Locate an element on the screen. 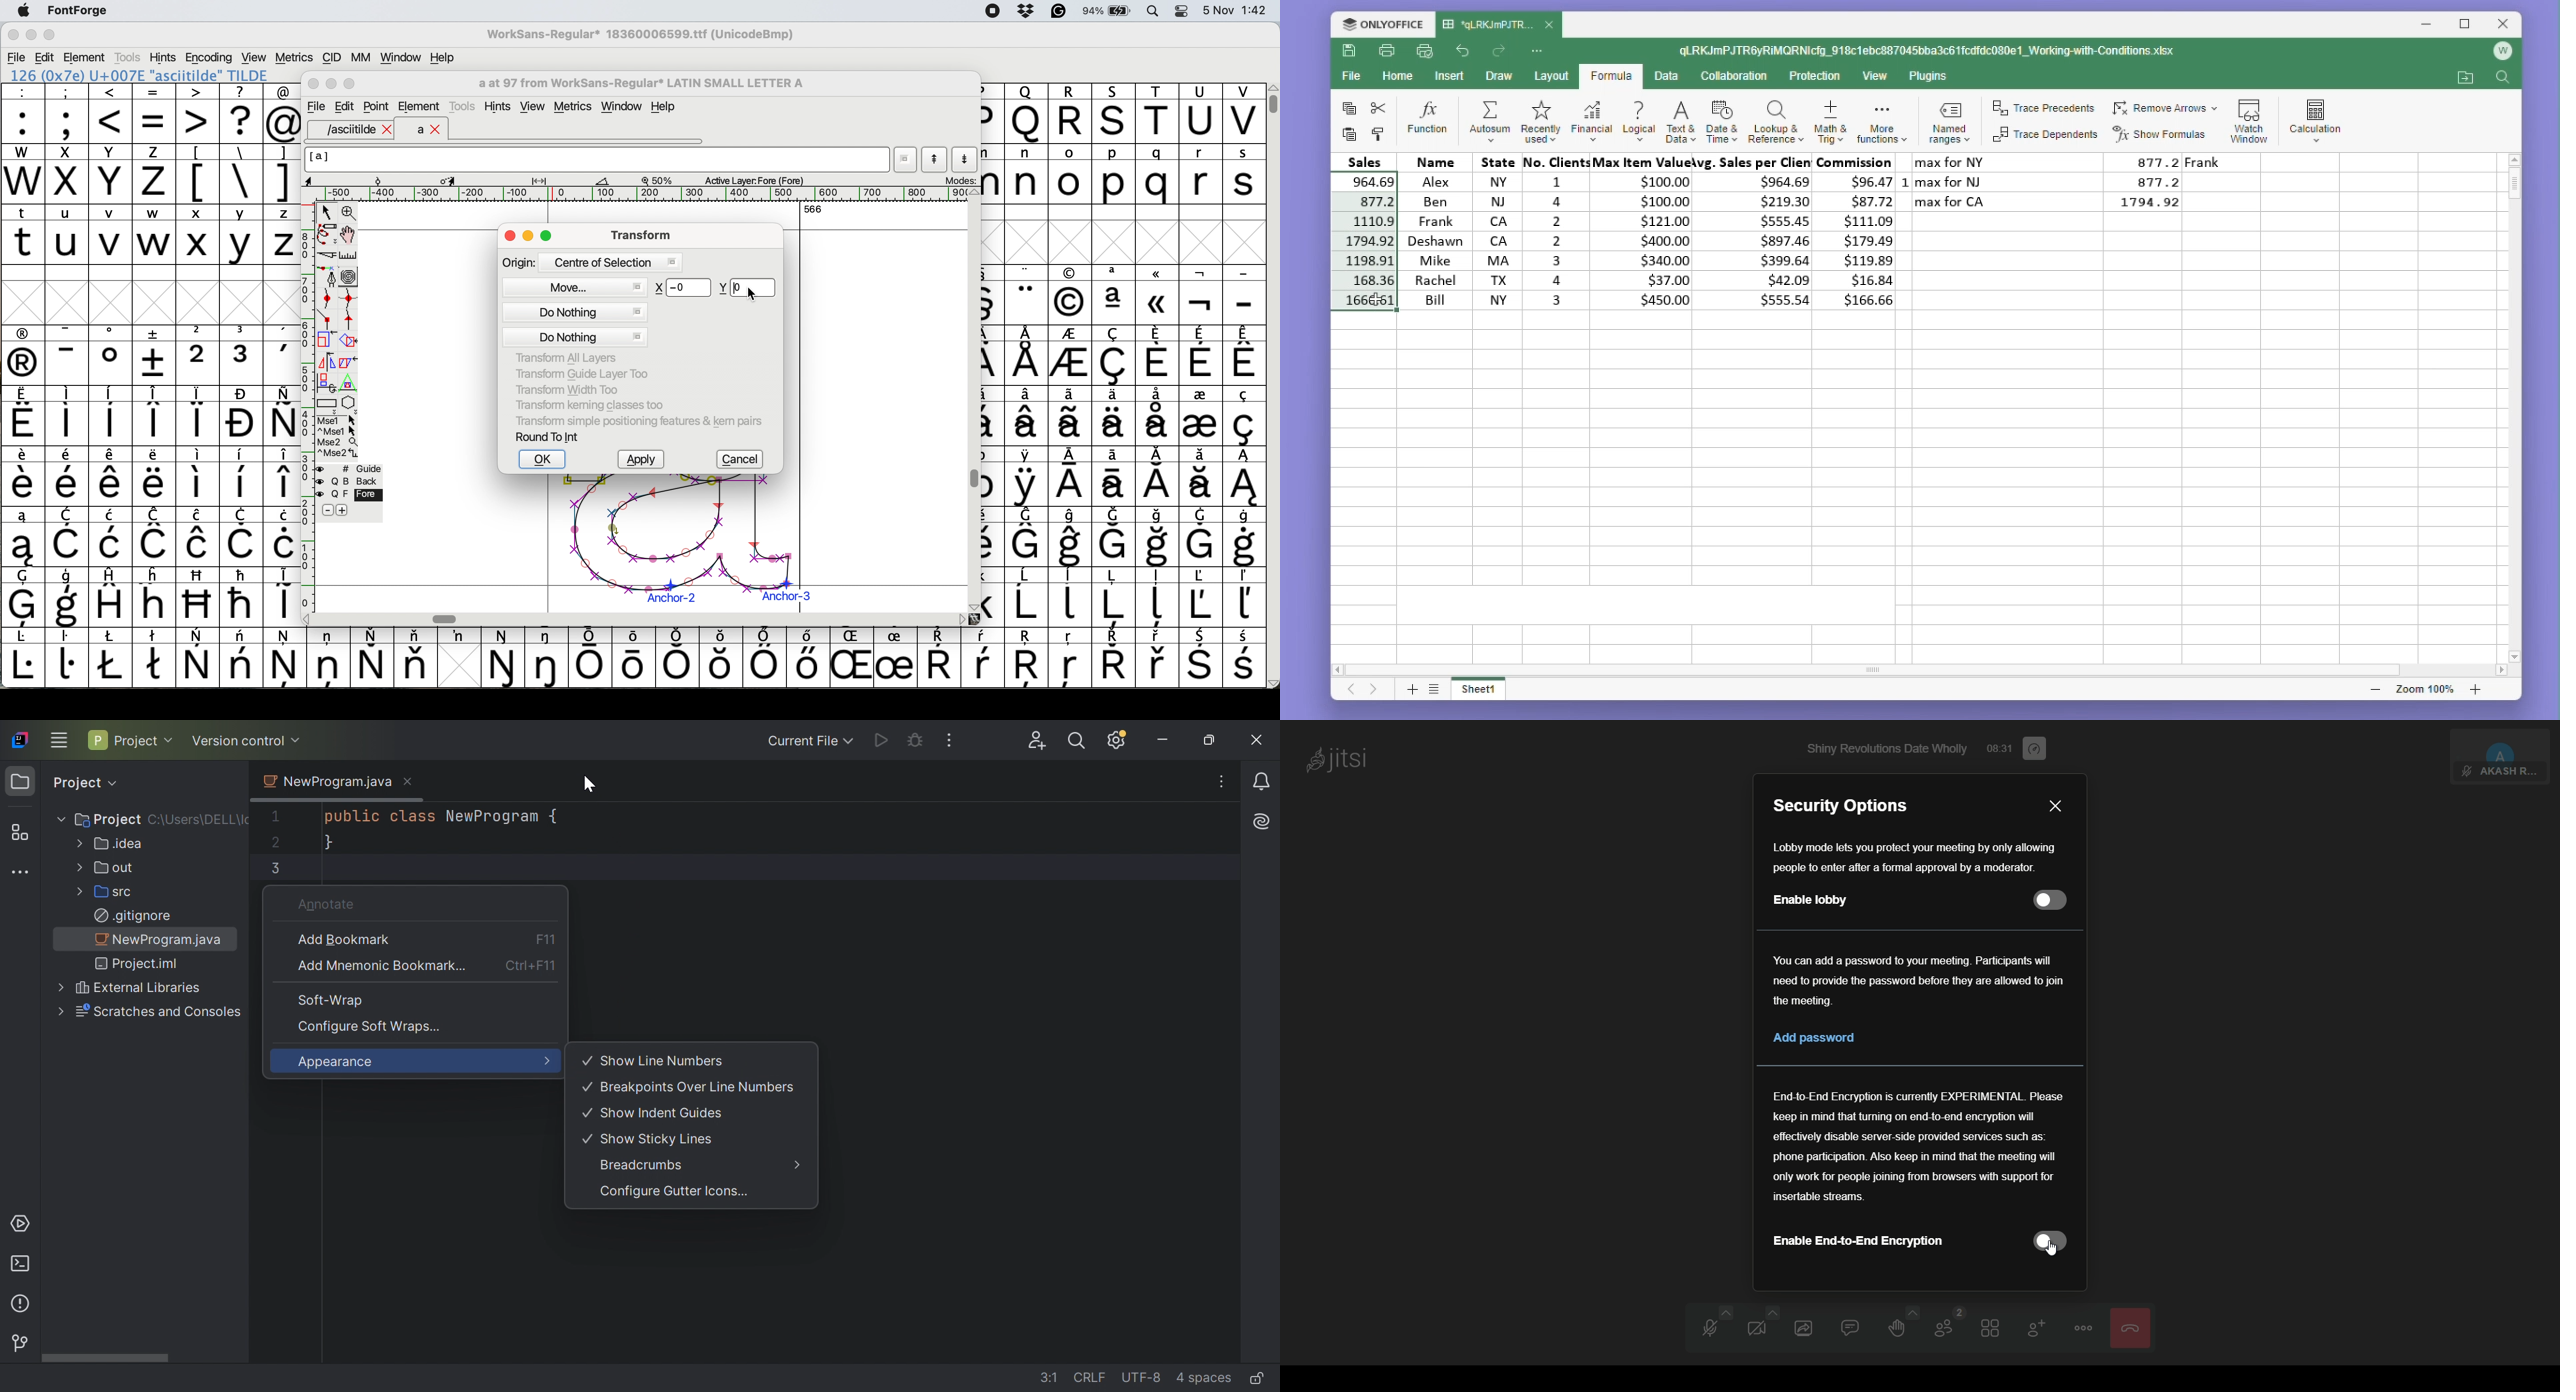 This screenshot has height=1400, width=2576. zoom scale is located at coordinates (660, 180).